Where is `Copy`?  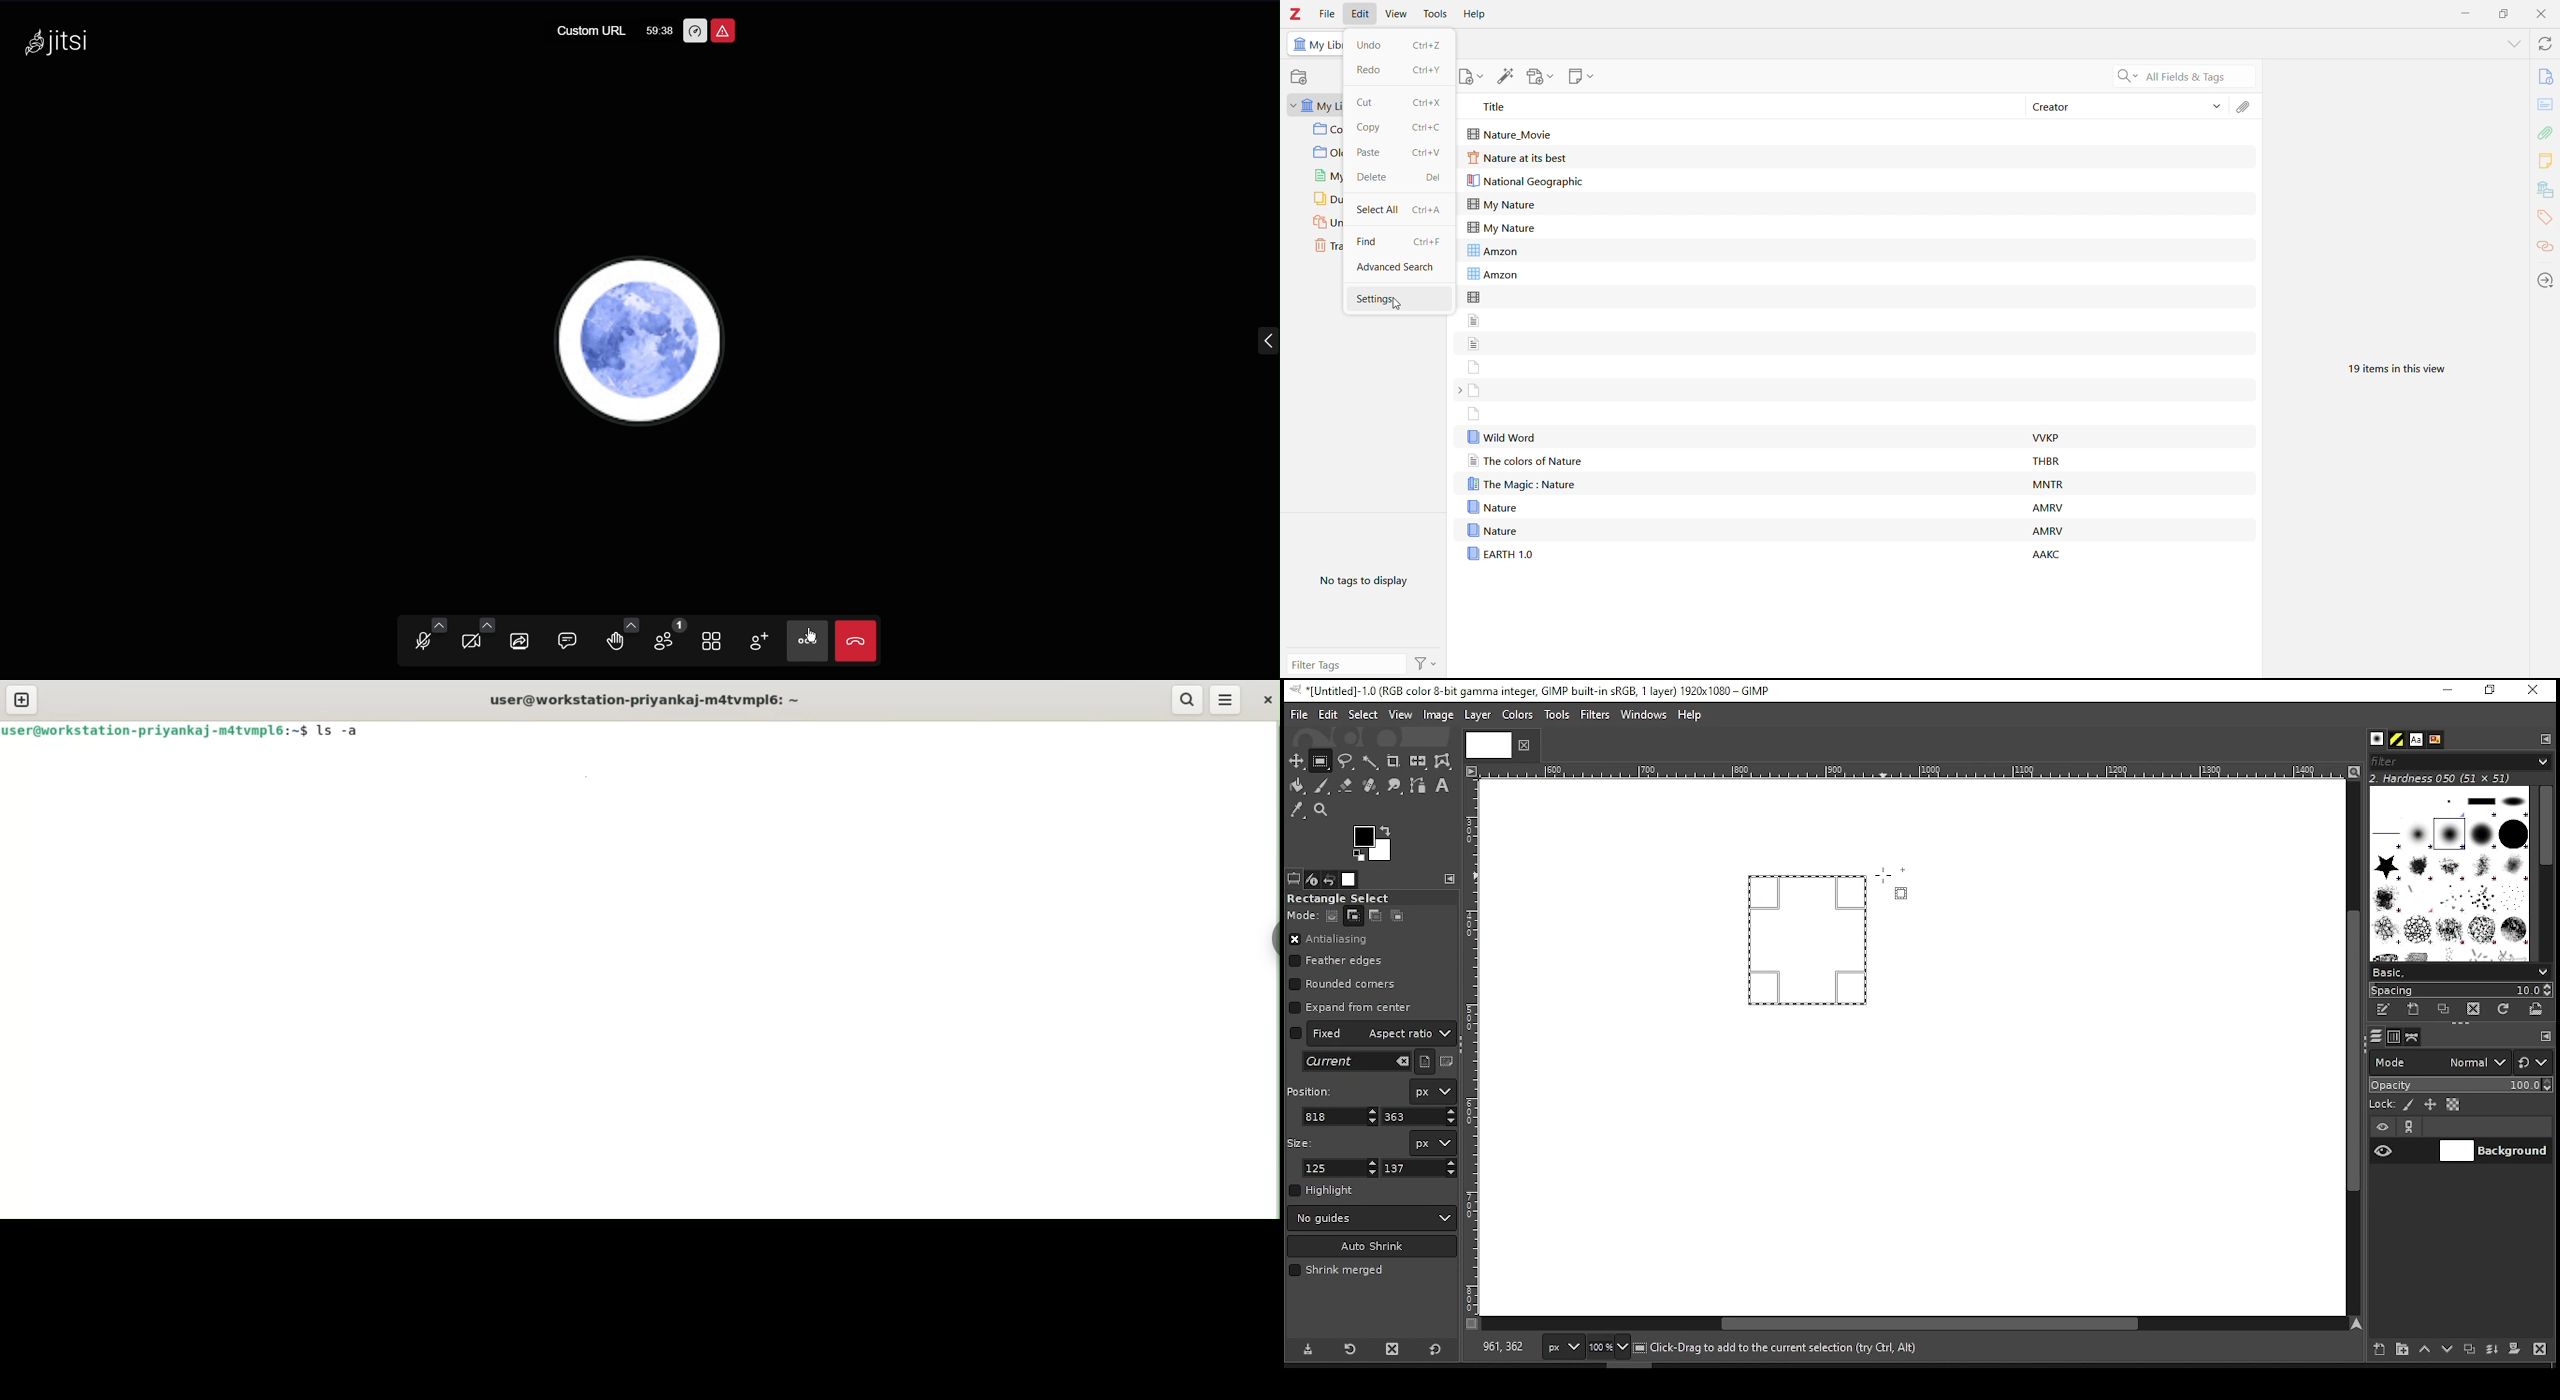 Copy is located at coordinates (1376, 129).